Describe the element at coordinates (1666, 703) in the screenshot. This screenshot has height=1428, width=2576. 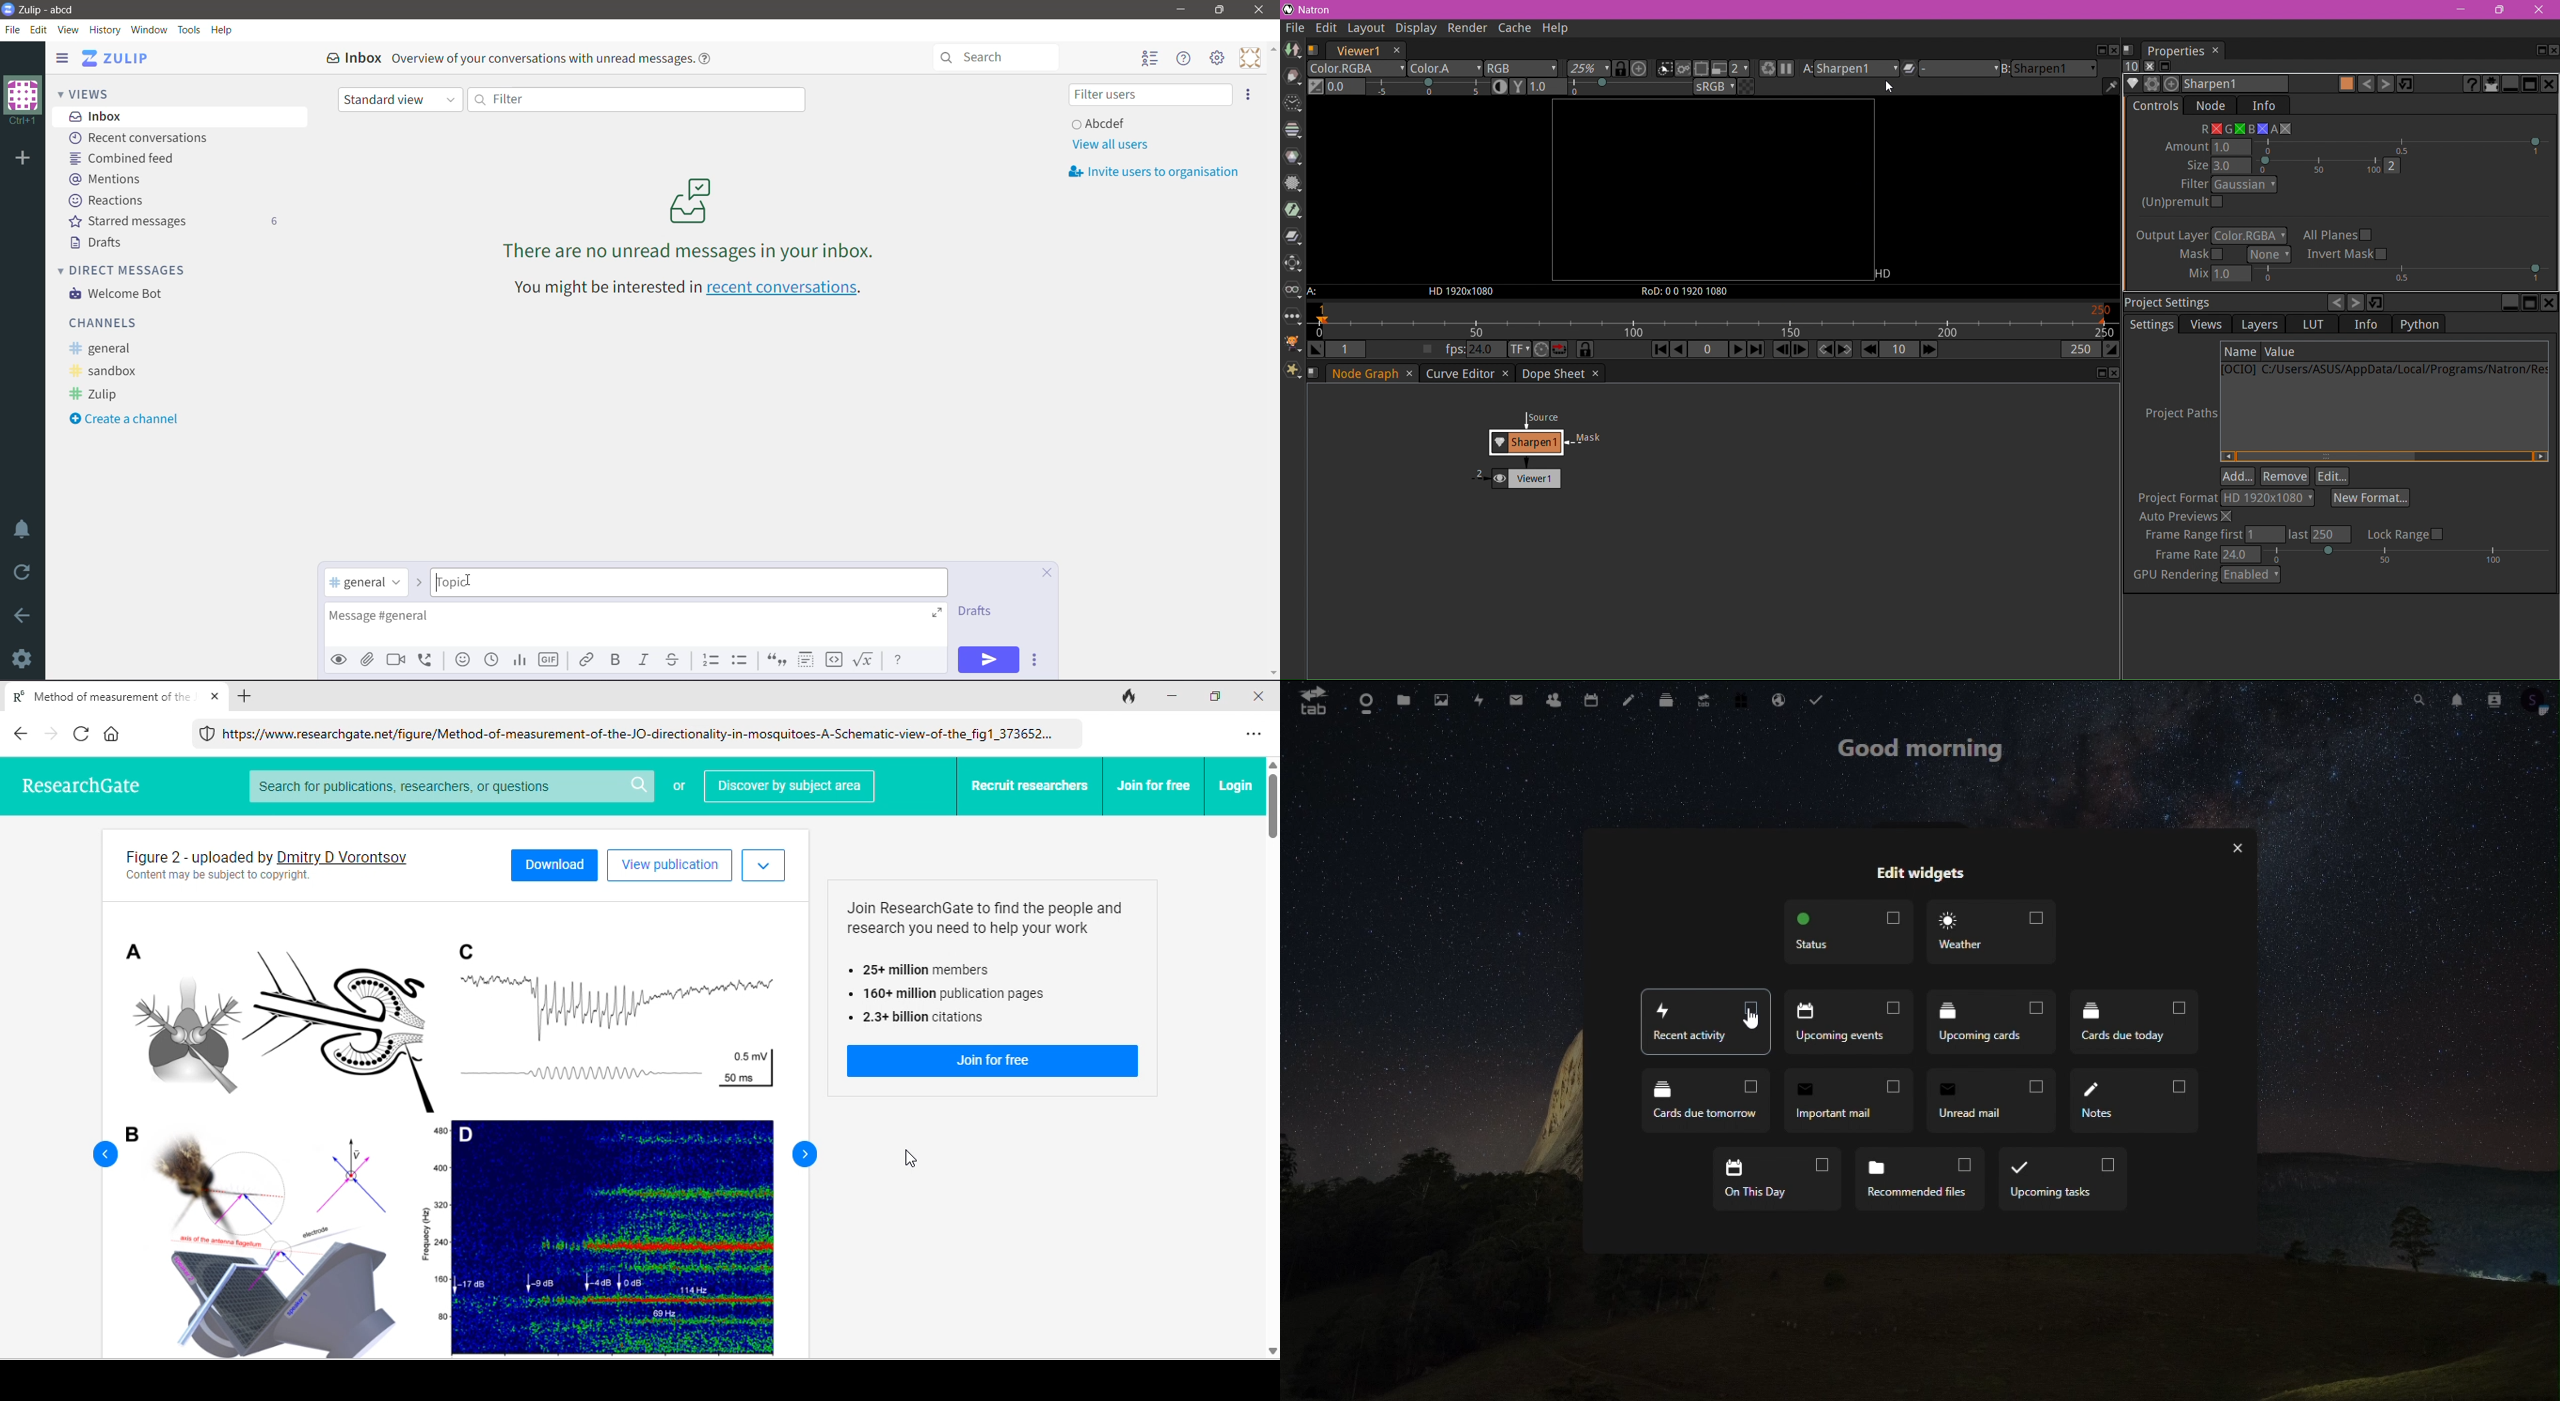
I see `deck` at that location.